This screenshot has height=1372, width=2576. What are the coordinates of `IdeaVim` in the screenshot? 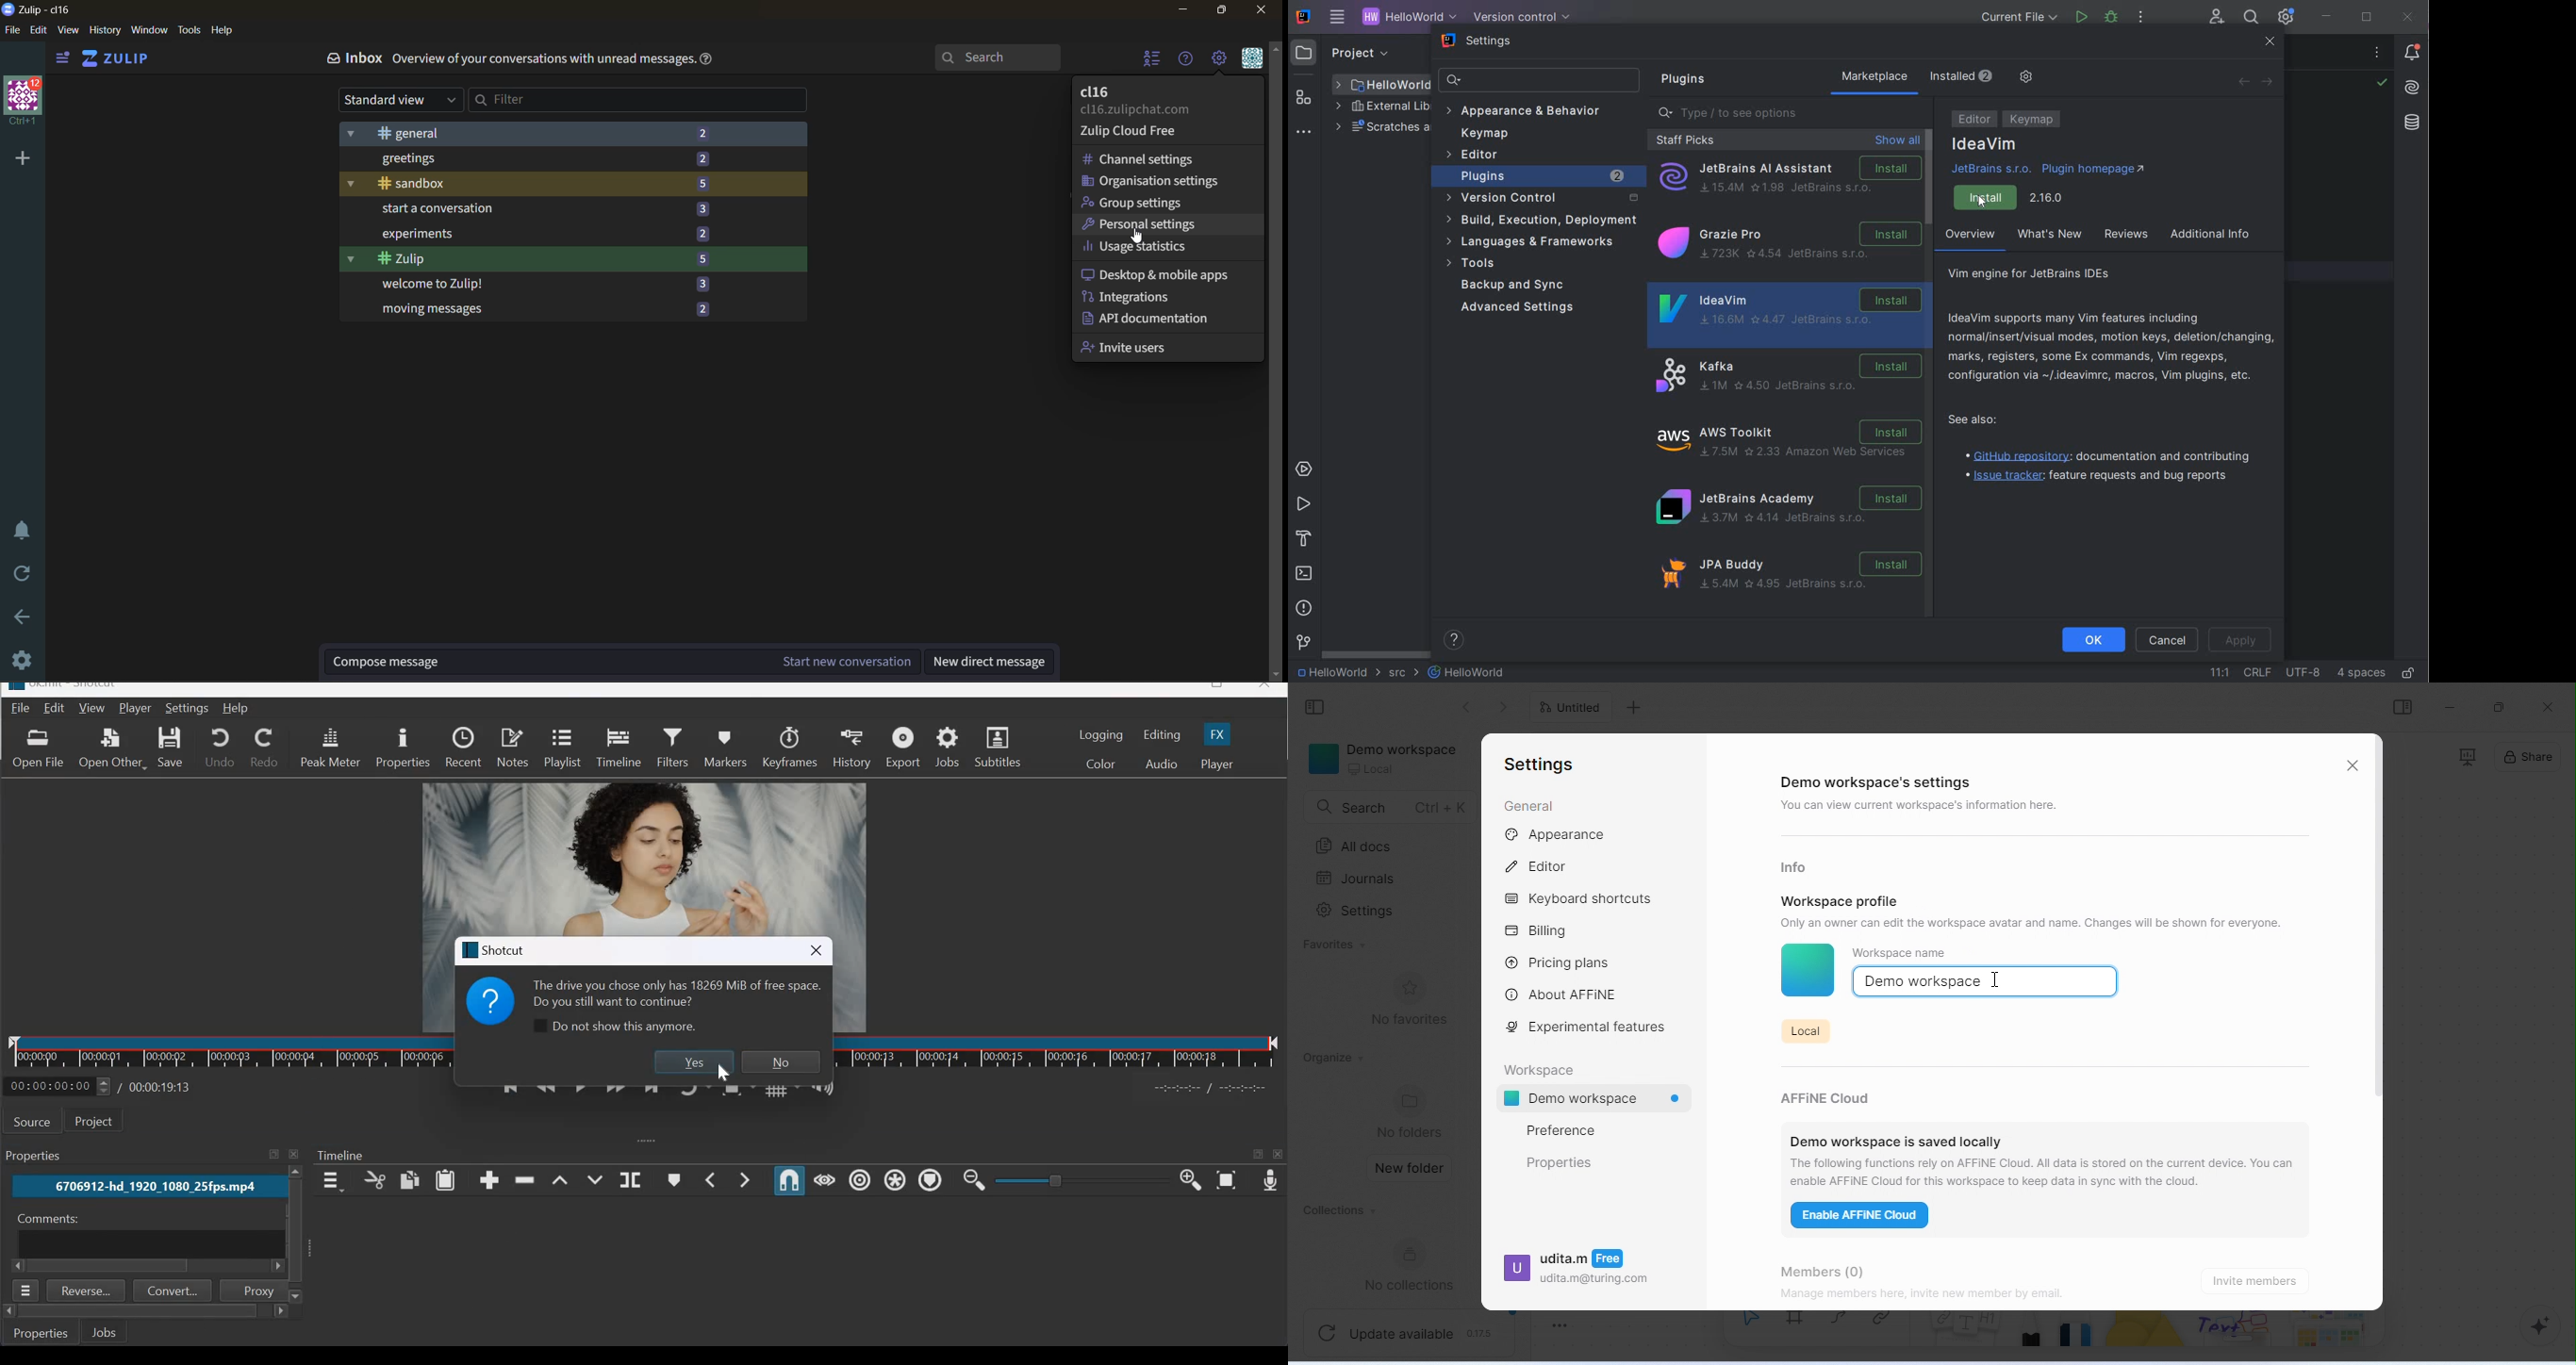 It's located at (1985, 145).